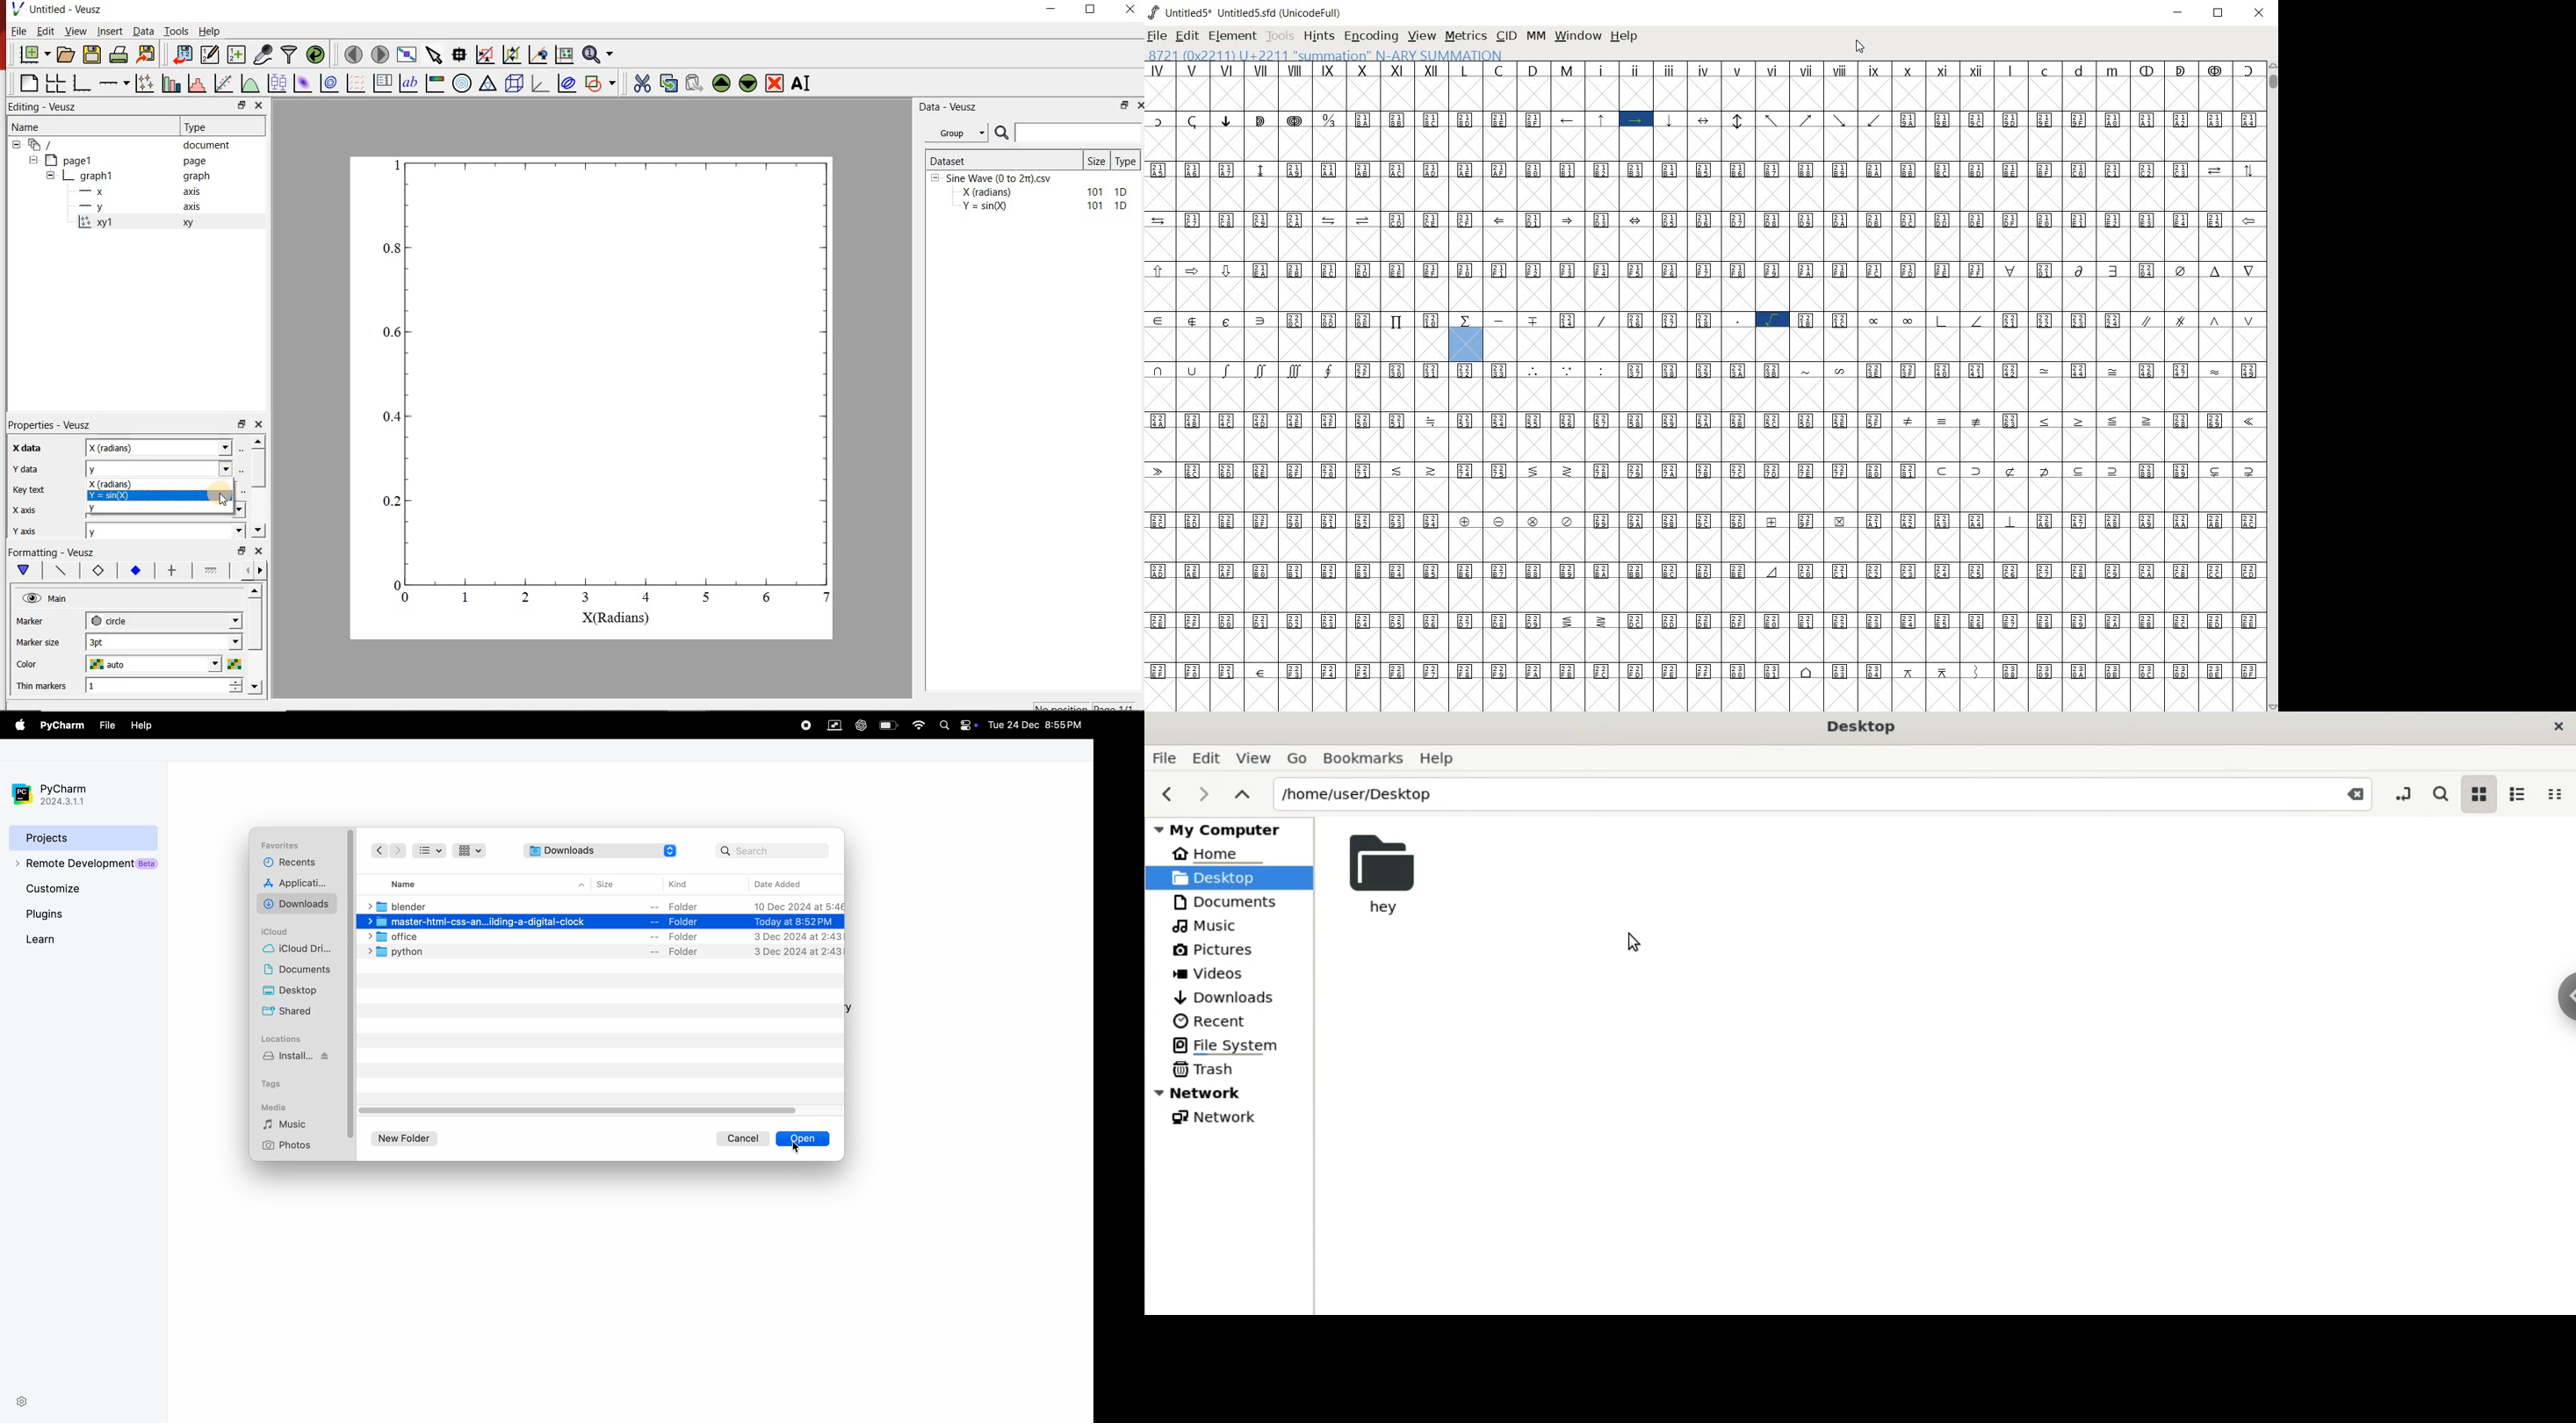 This screenshot has height=1428, width=2576. What do you see at coordinates (1051, 10) in the screenshot?
I see `Minimize` at bounding box center [1051, 10].